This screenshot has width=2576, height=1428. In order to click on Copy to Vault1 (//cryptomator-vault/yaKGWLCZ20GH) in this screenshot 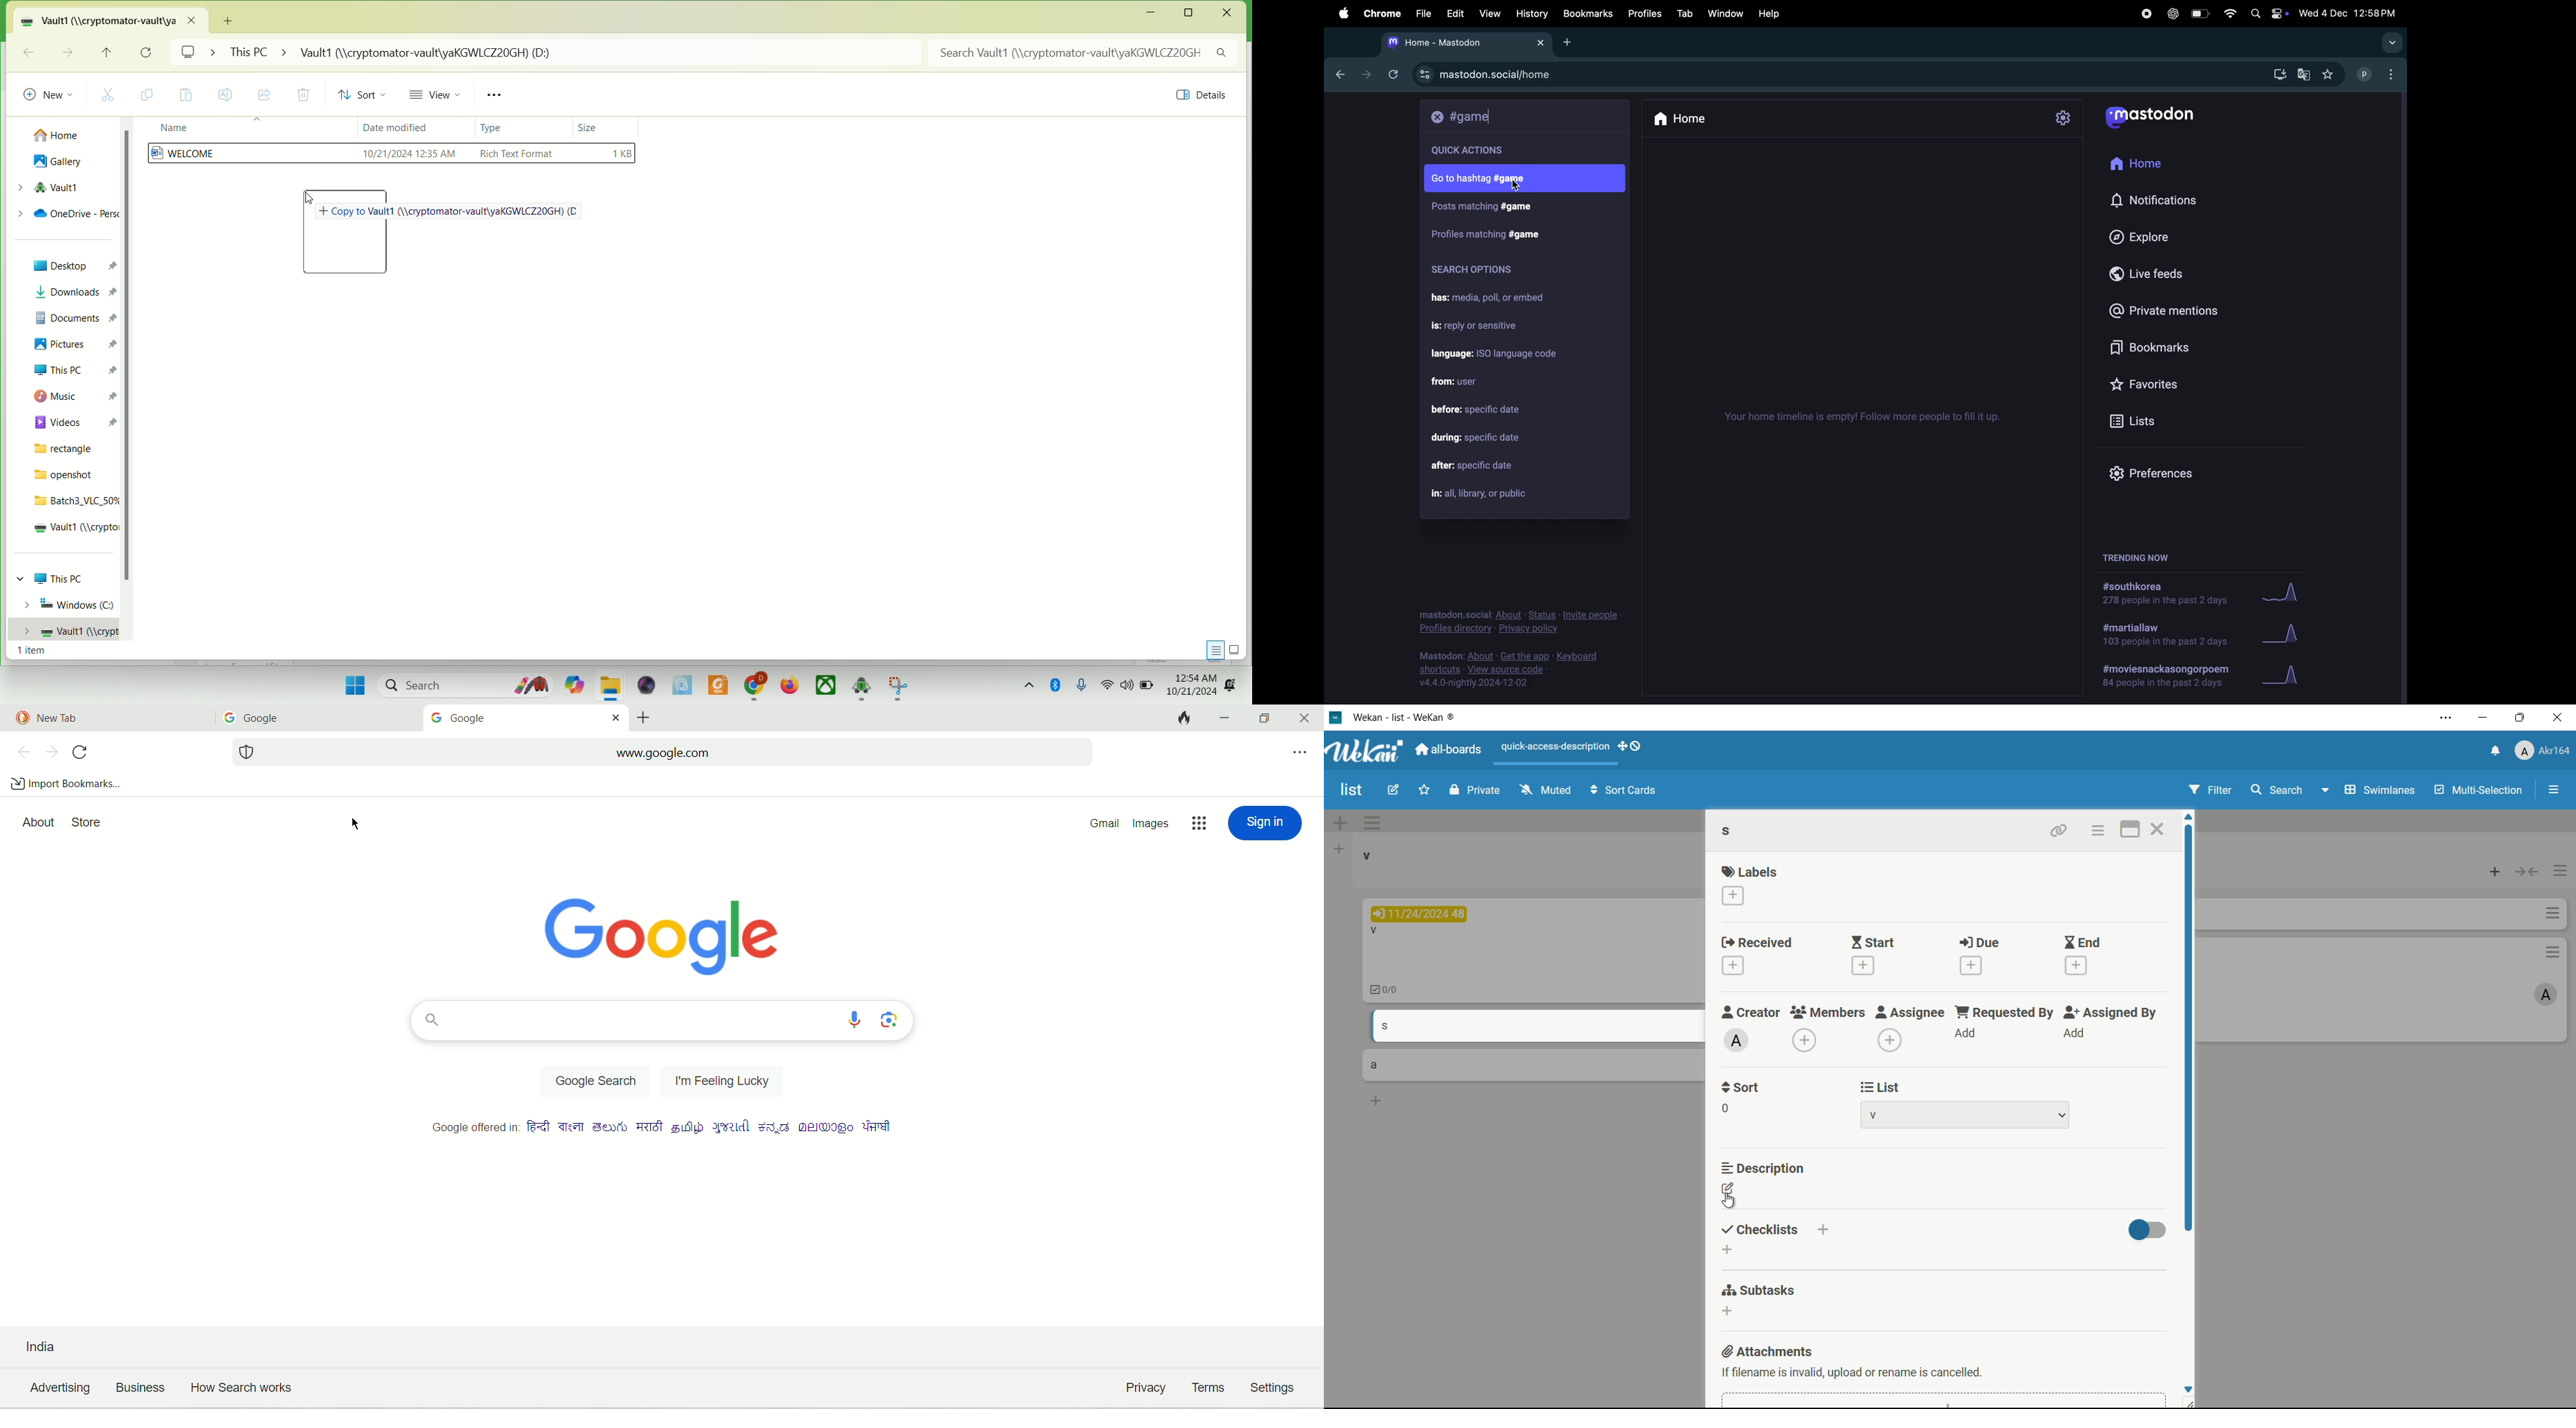, I will do `click(447, 209)`.